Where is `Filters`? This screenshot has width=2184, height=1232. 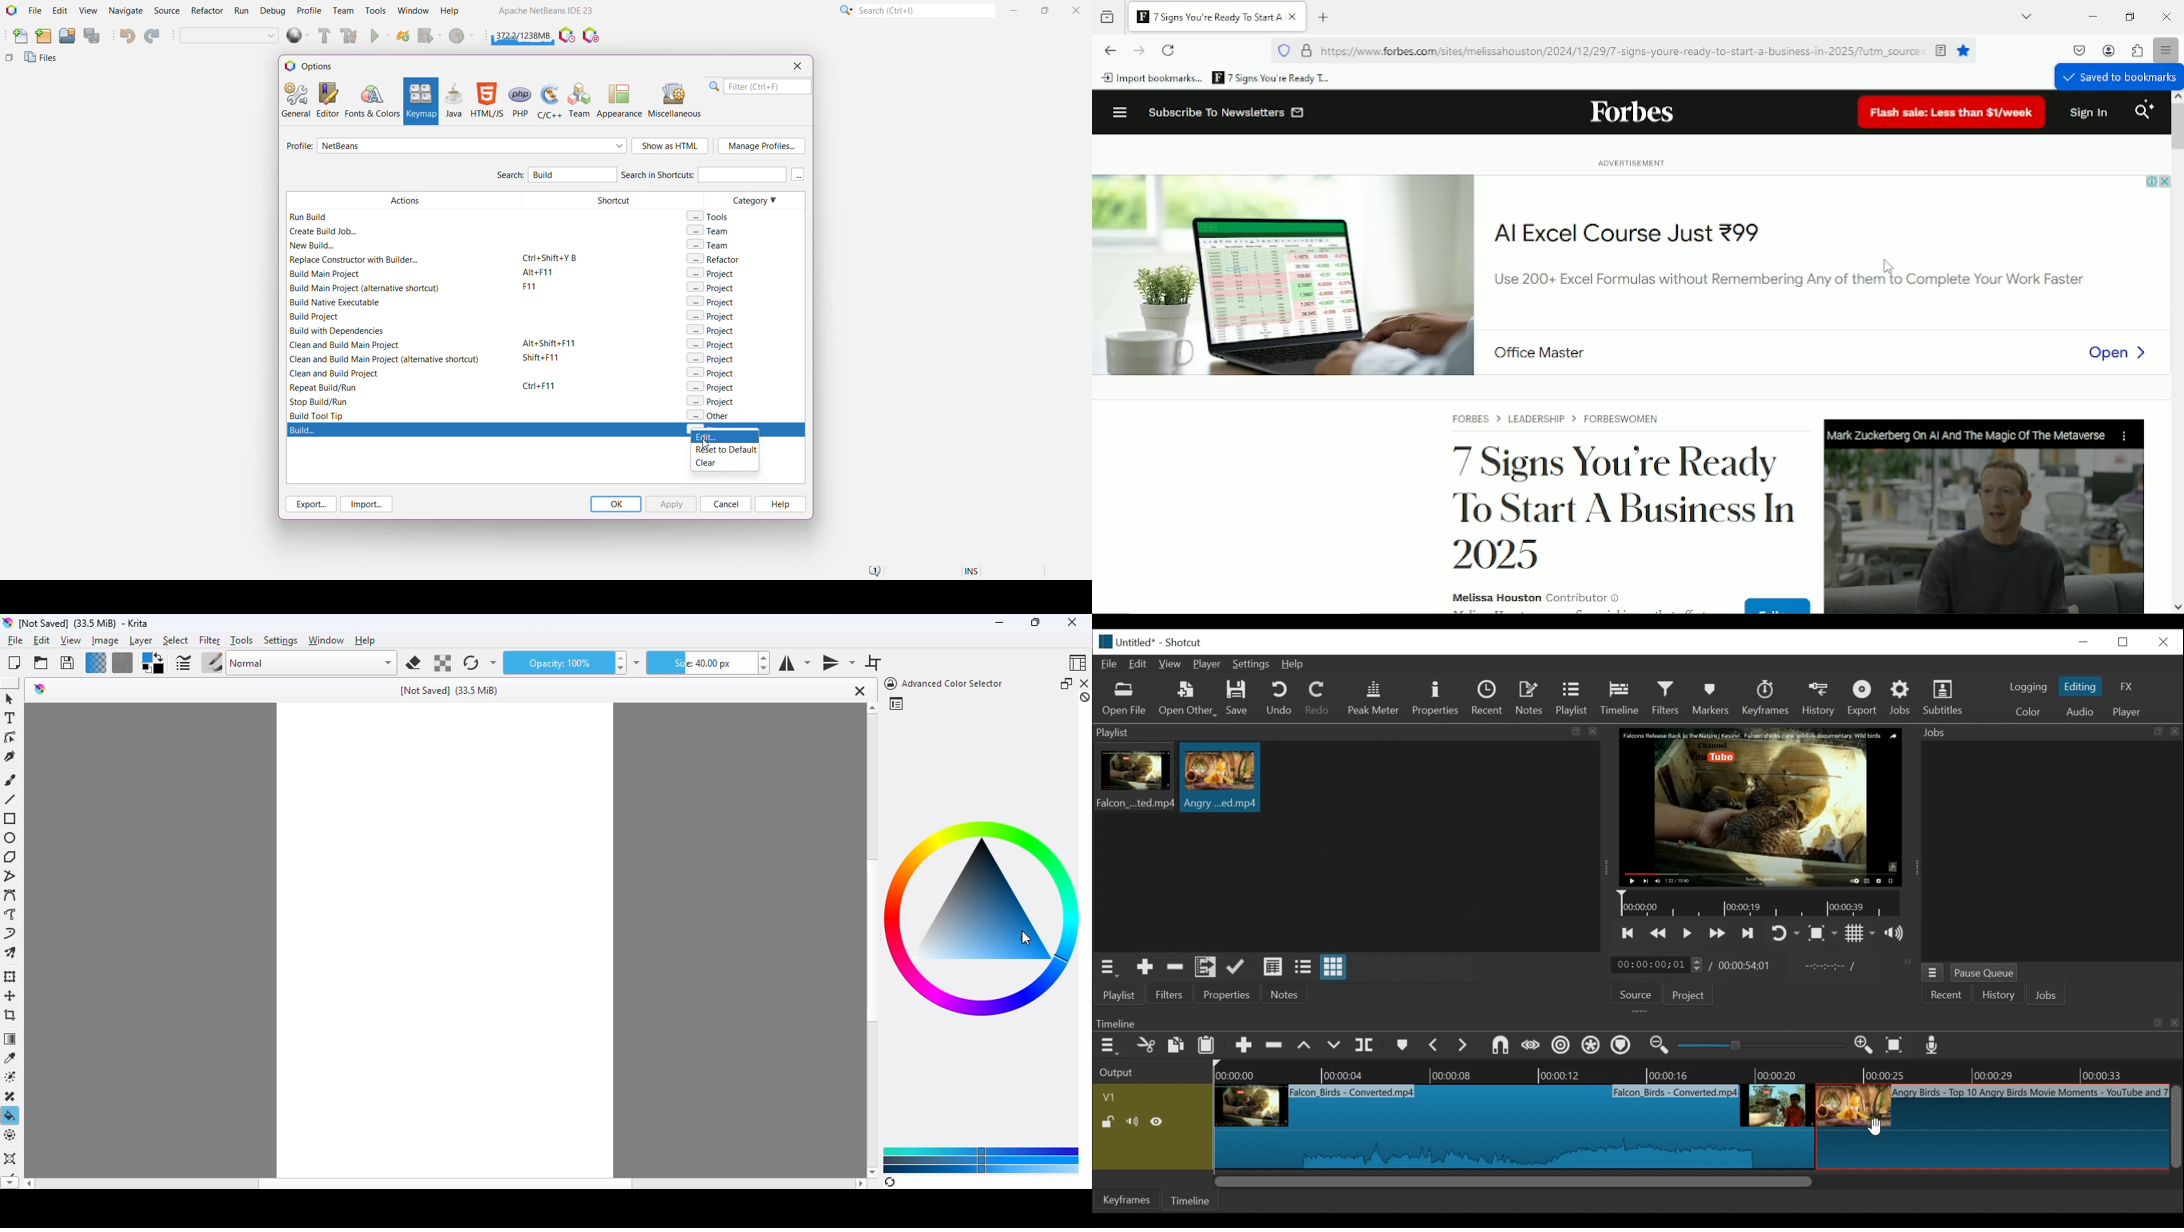 Filters is located at coordinates (1669, 698).